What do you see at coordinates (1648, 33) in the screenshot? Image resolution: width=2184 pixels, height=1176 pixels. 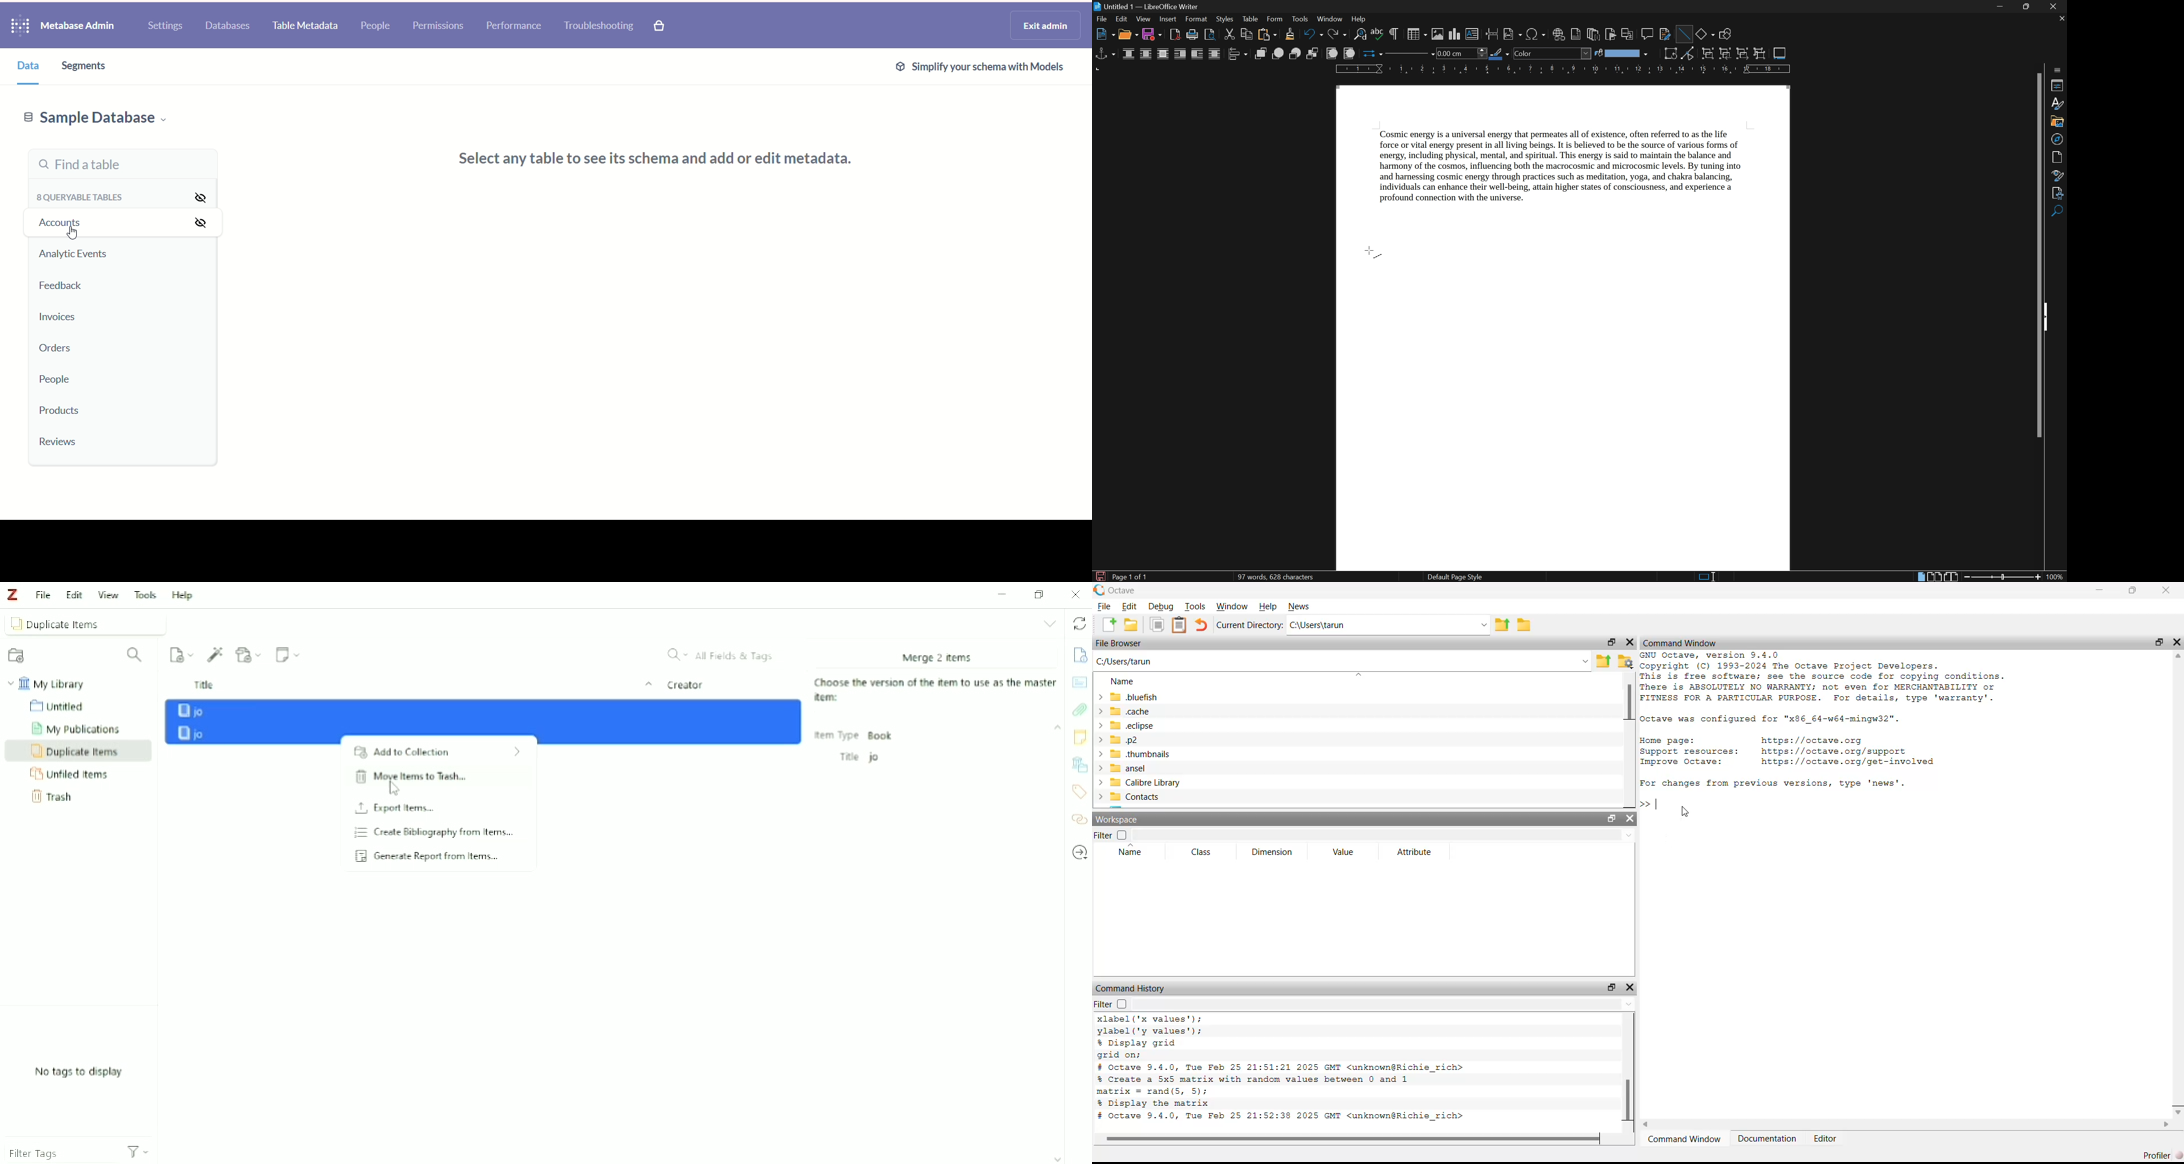 I see `insert comment` at bounding box center [1648, 33].